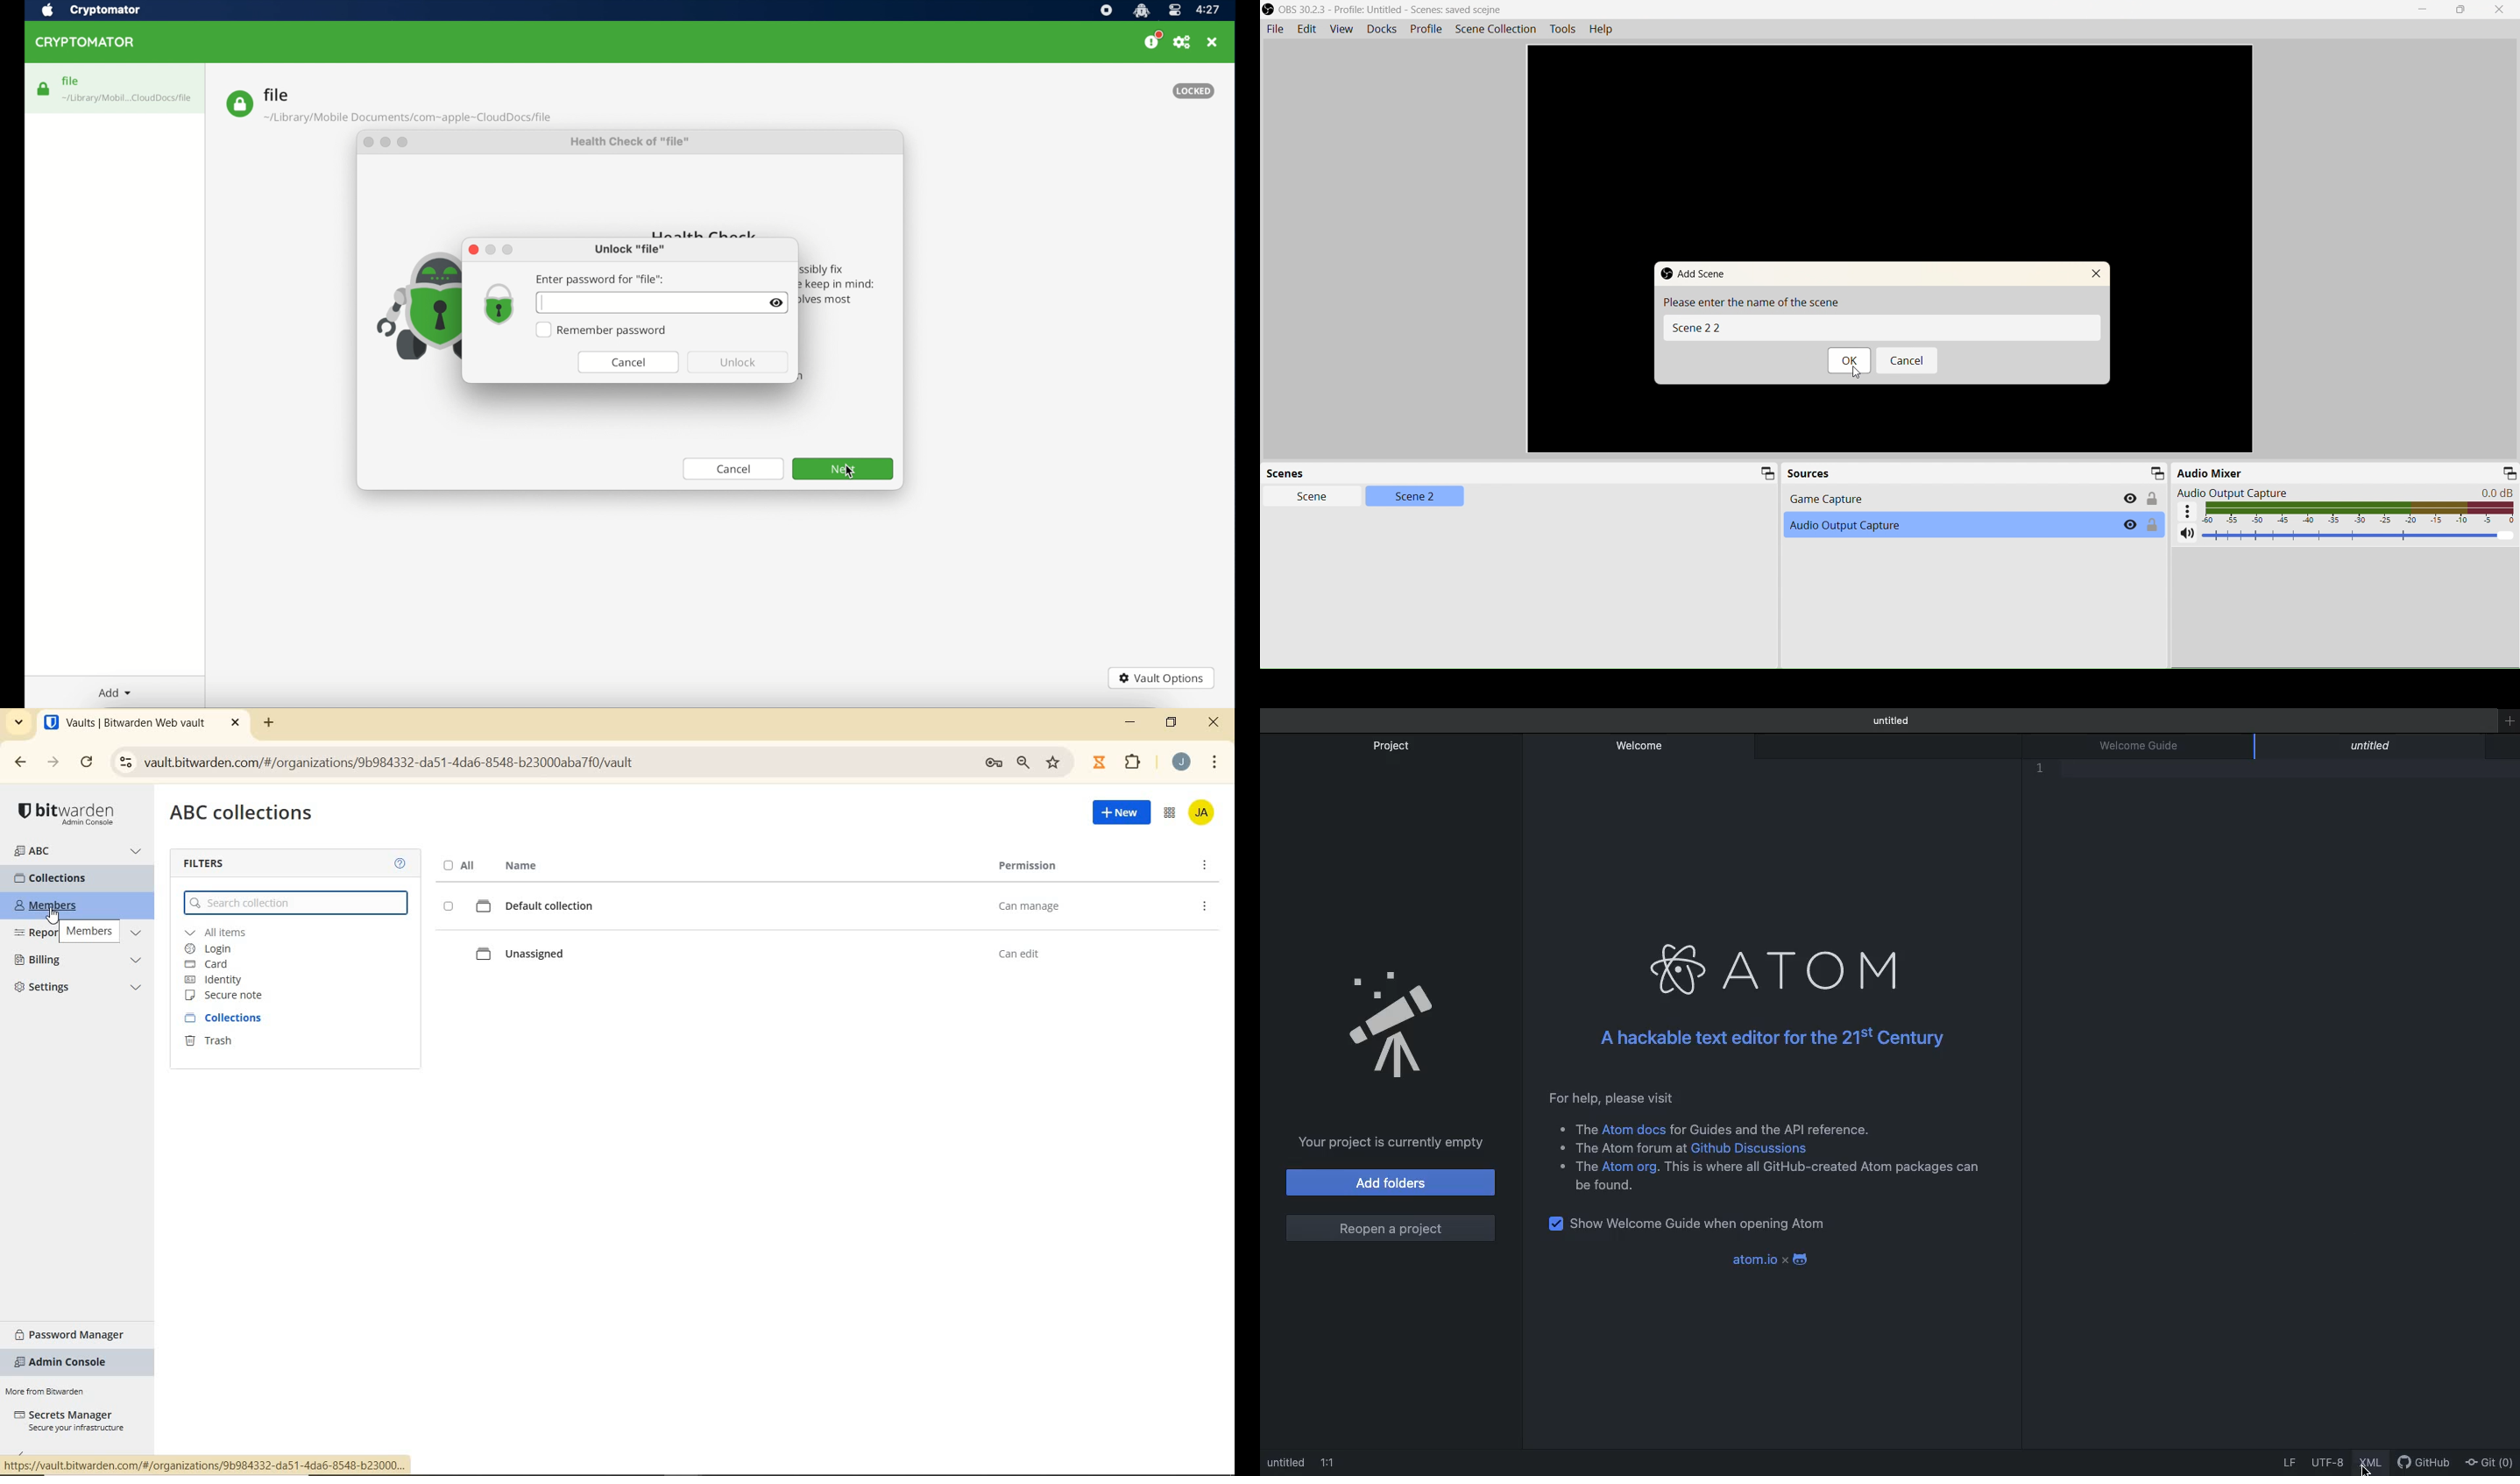 This screenshot has width=2520, height=1484. What do you see at coordinates (2145, 745) in the screenshot?
I see `Welcome guide` at bounding box center [2145, 745].